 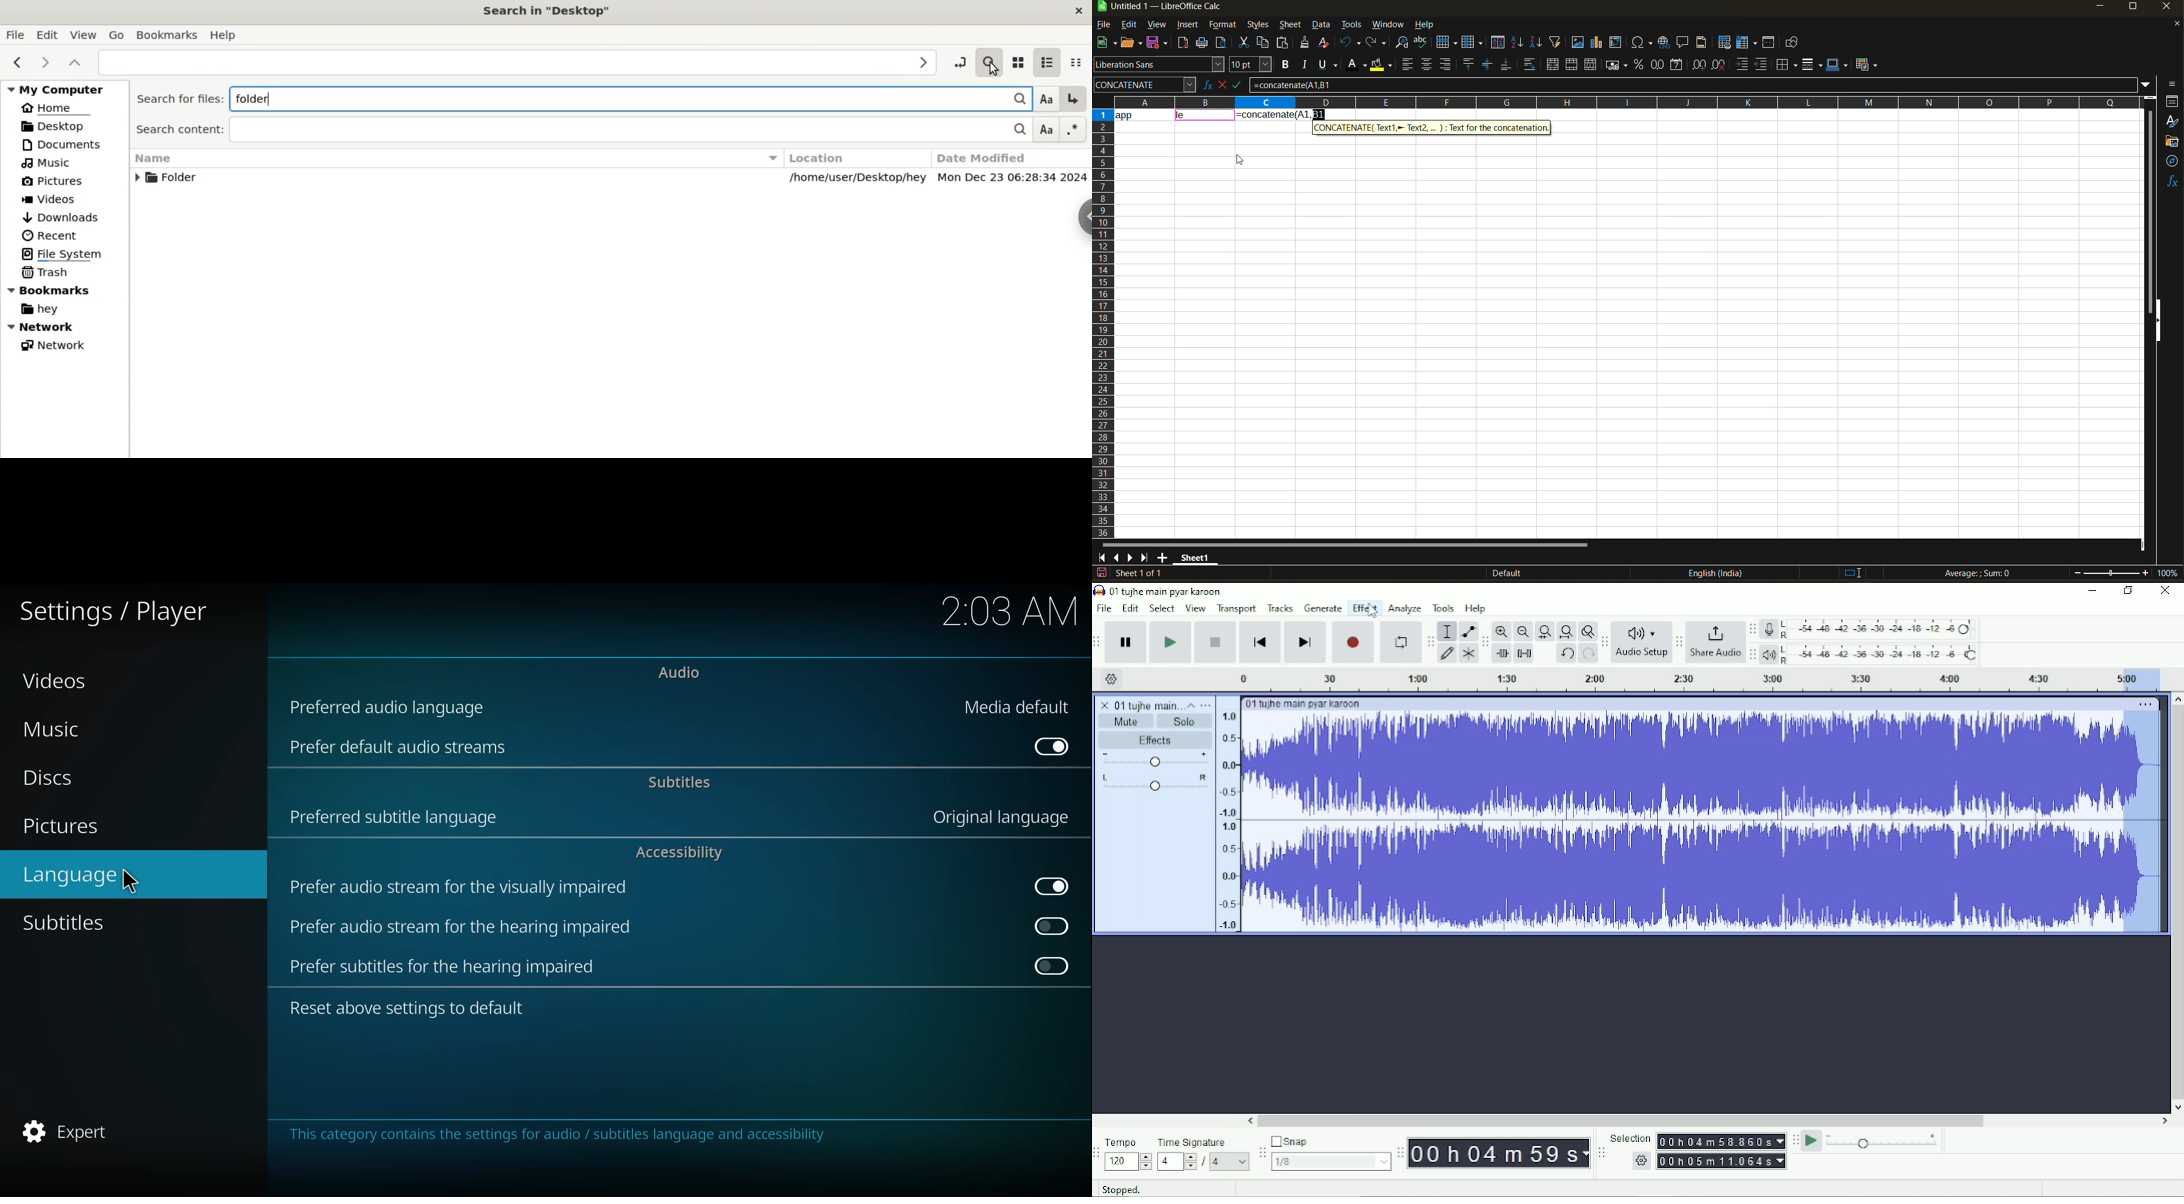 I want to click on videos, so click(x=57, y=681).